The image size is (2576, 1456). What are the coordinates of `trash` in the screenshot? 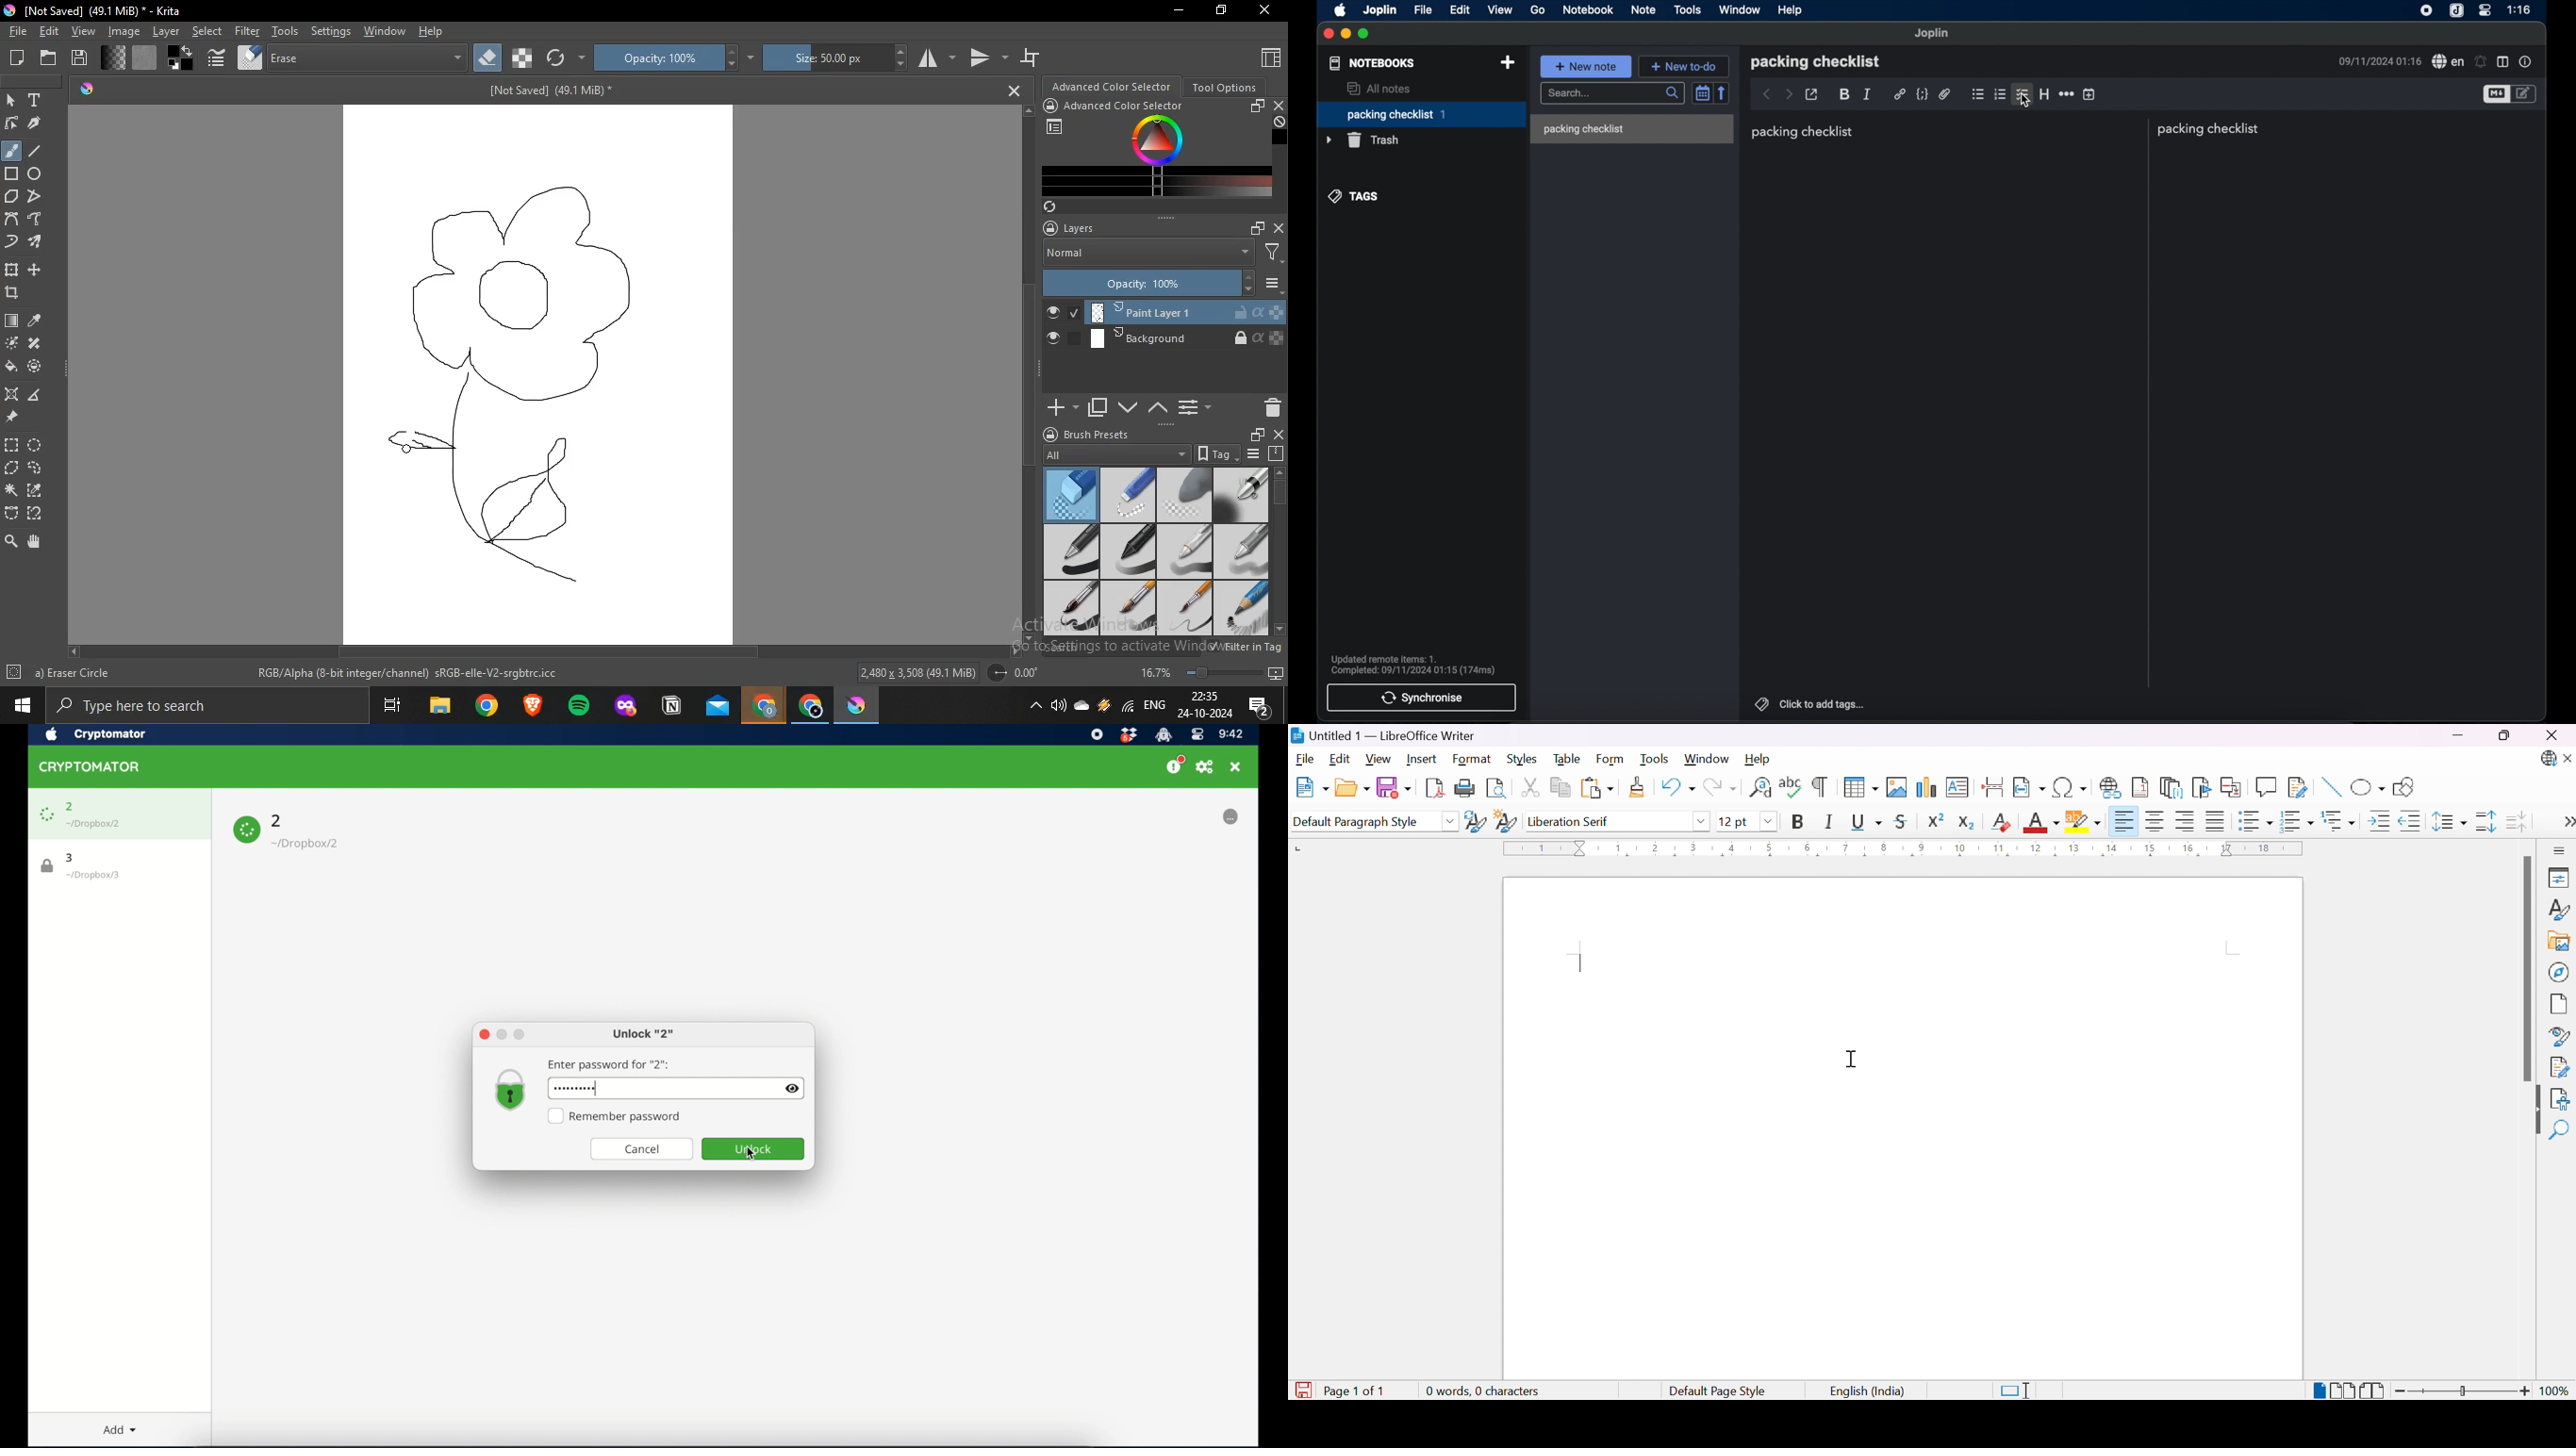 It's located at (1364, 140).